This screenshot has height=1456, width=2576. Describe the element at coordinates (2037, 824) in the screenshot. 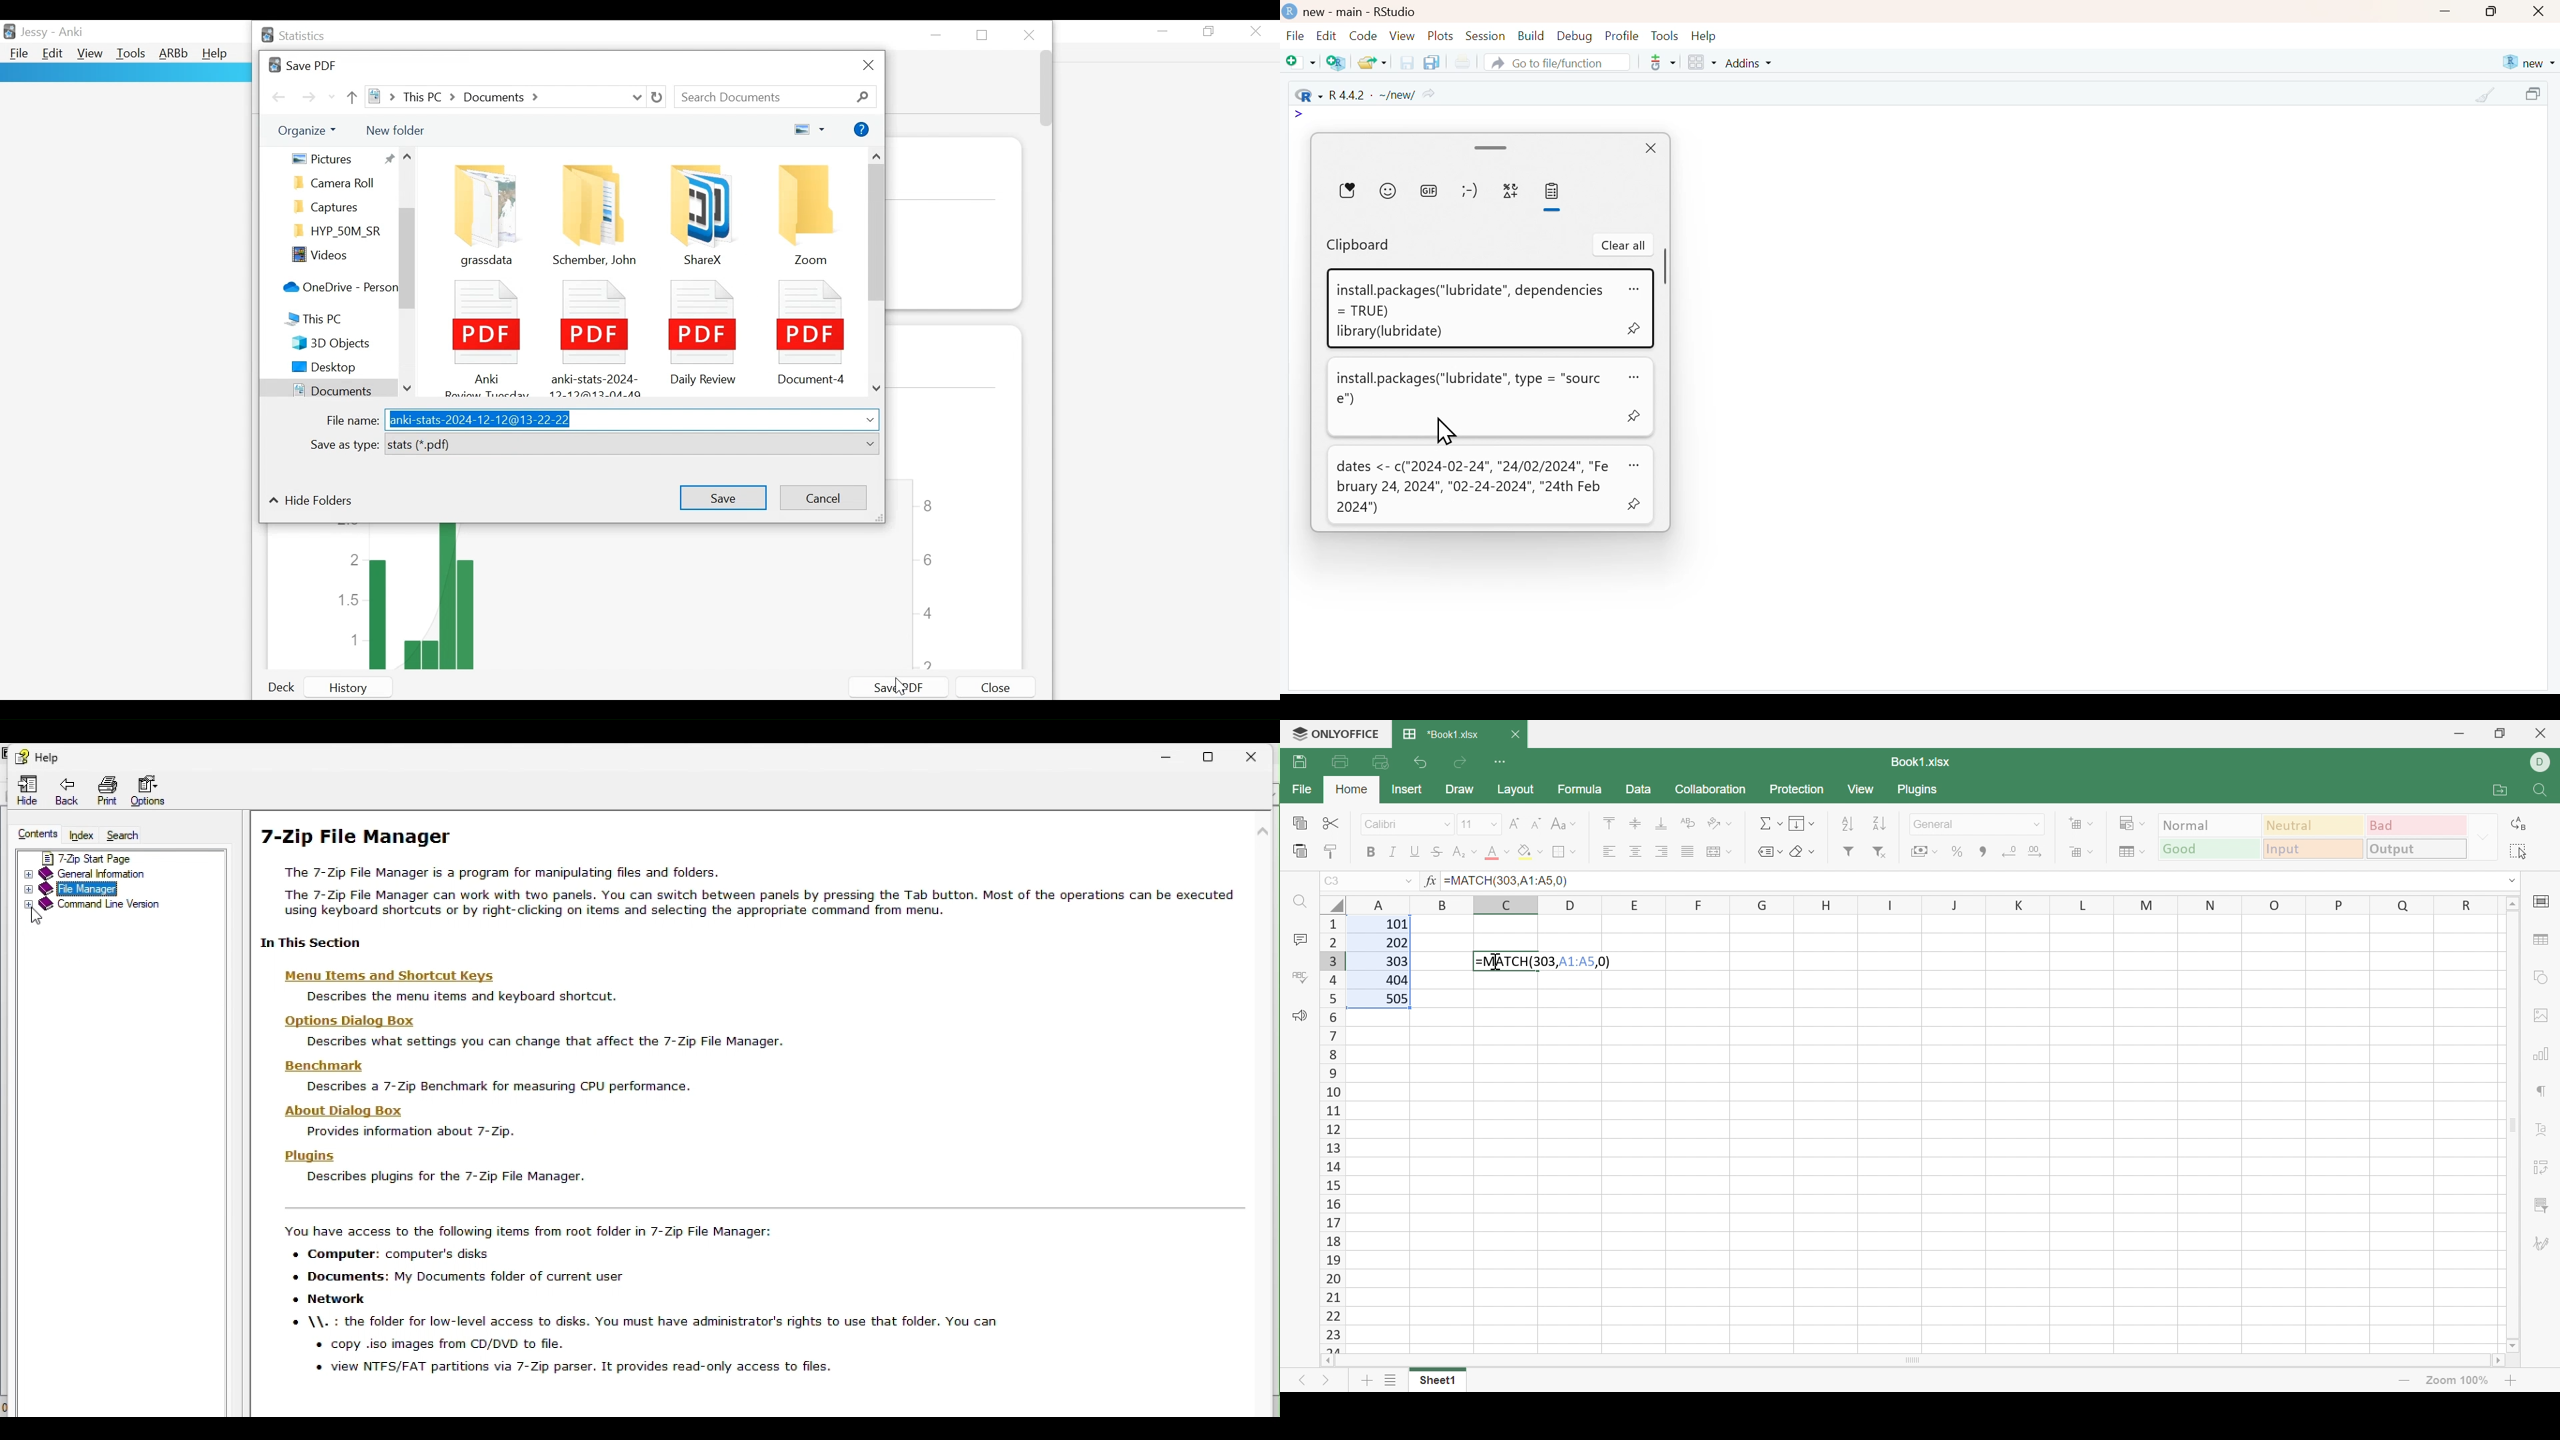

I see `Drop Down` at that location.